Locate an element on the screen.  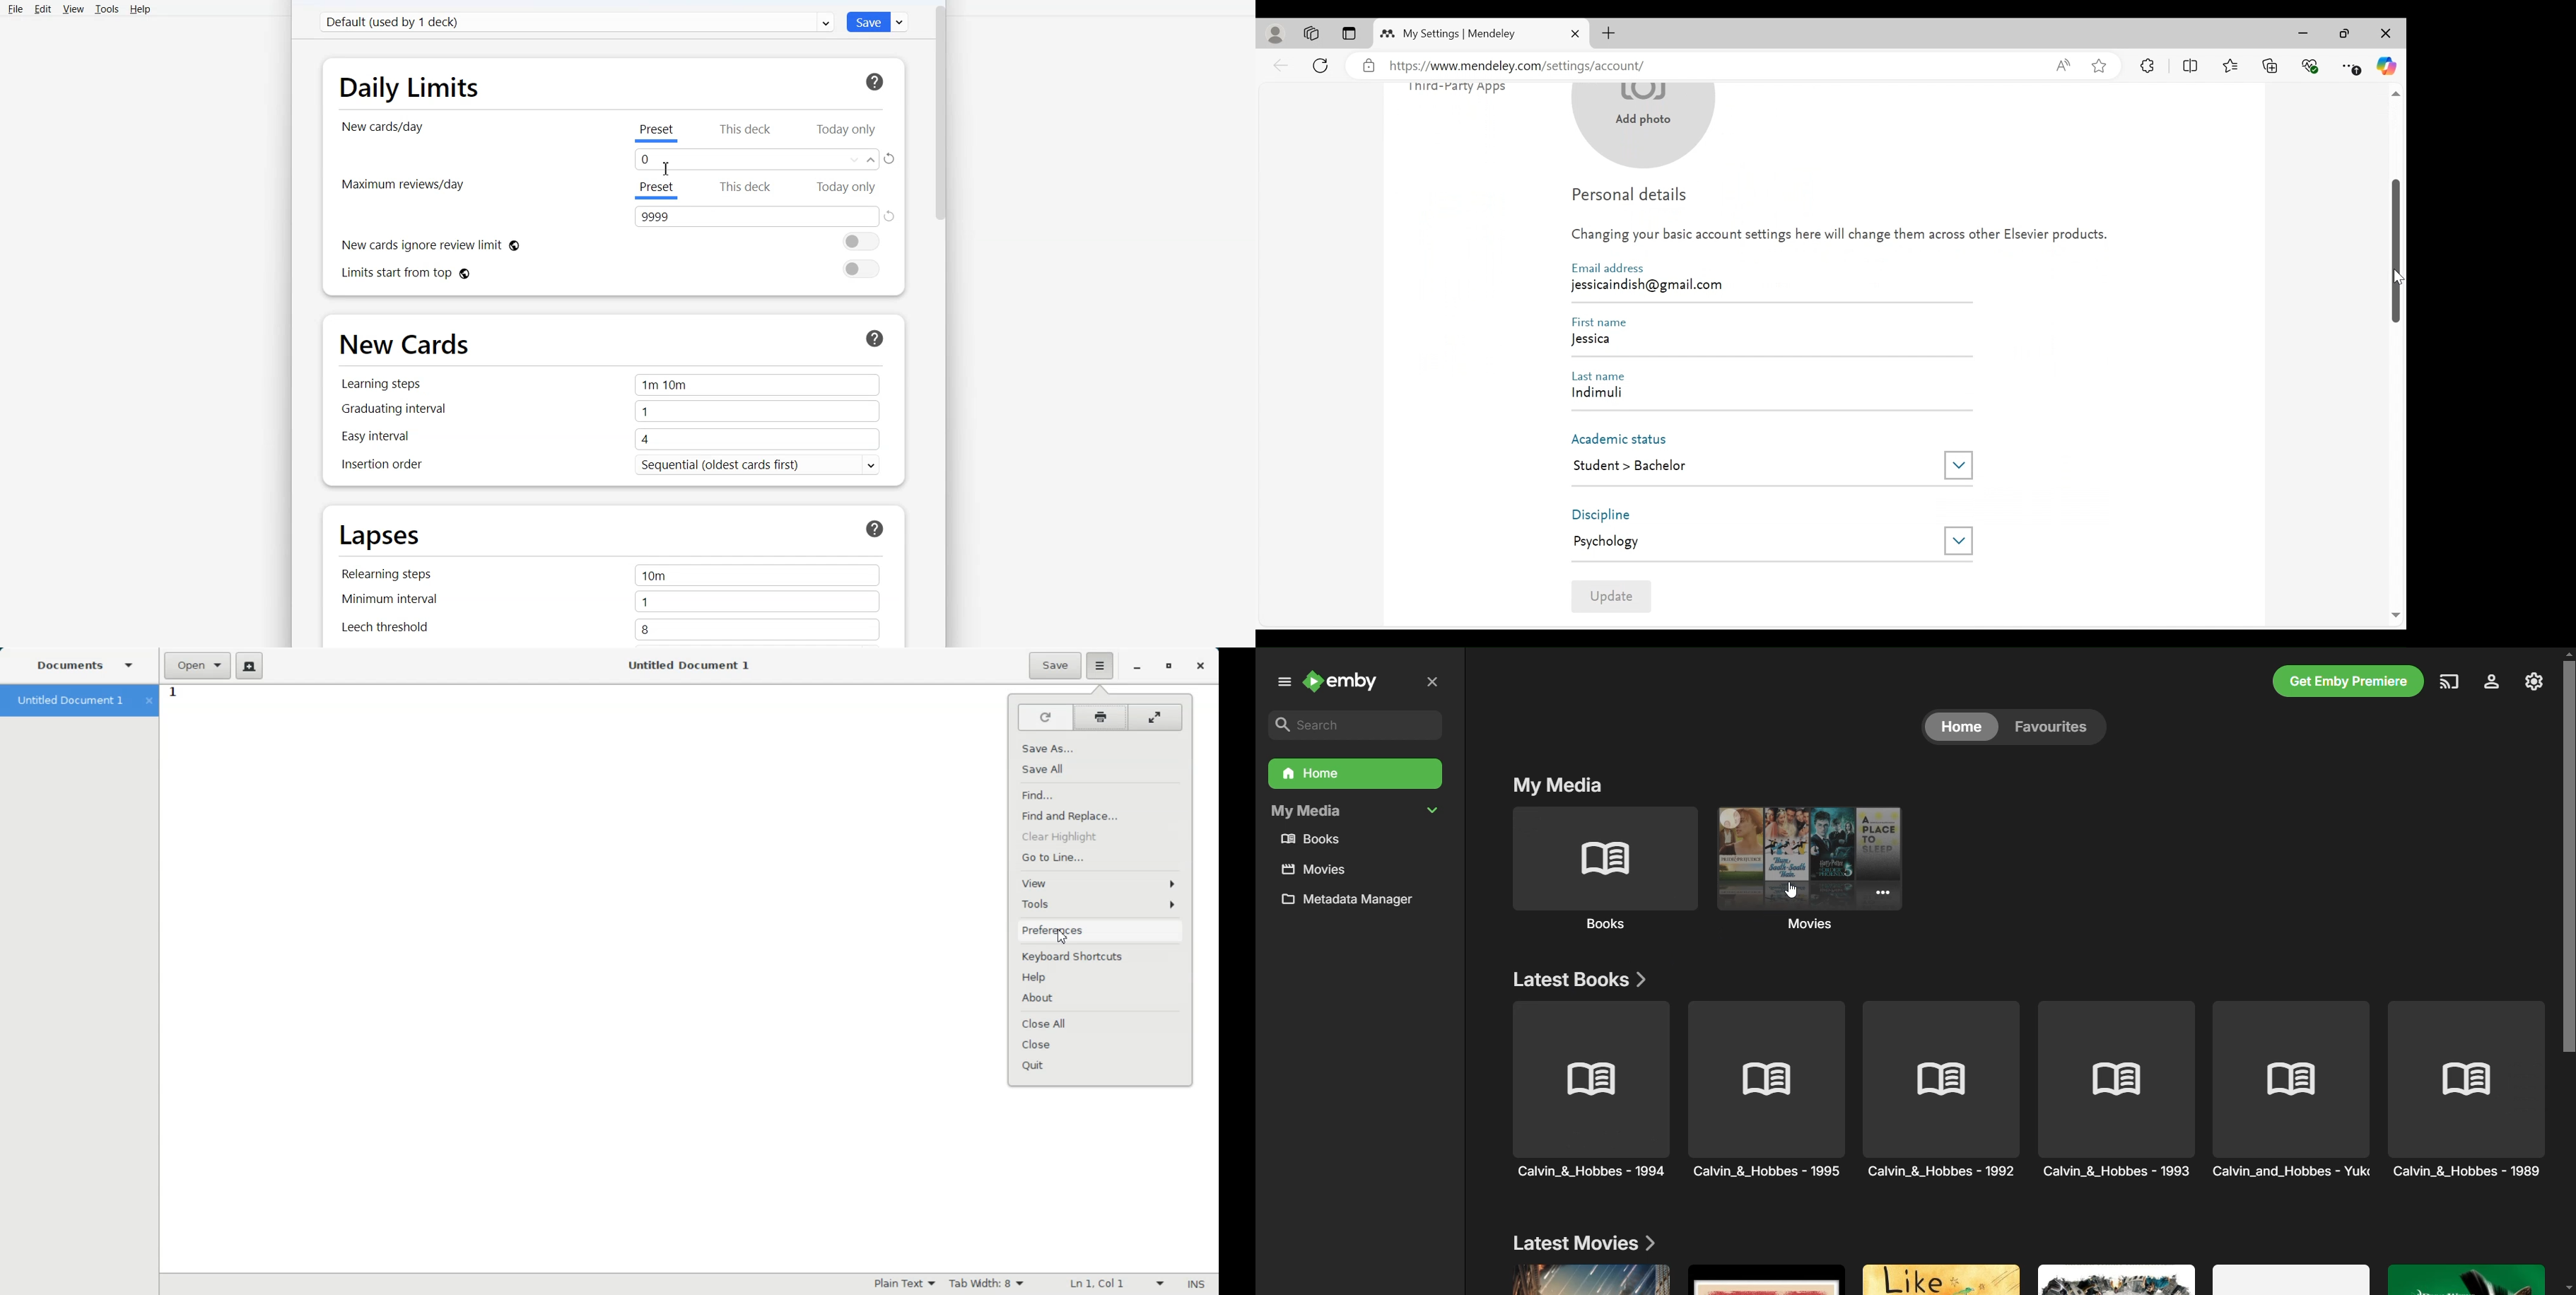
Vertical Scroll bar is located at coordinates (2396, 250).